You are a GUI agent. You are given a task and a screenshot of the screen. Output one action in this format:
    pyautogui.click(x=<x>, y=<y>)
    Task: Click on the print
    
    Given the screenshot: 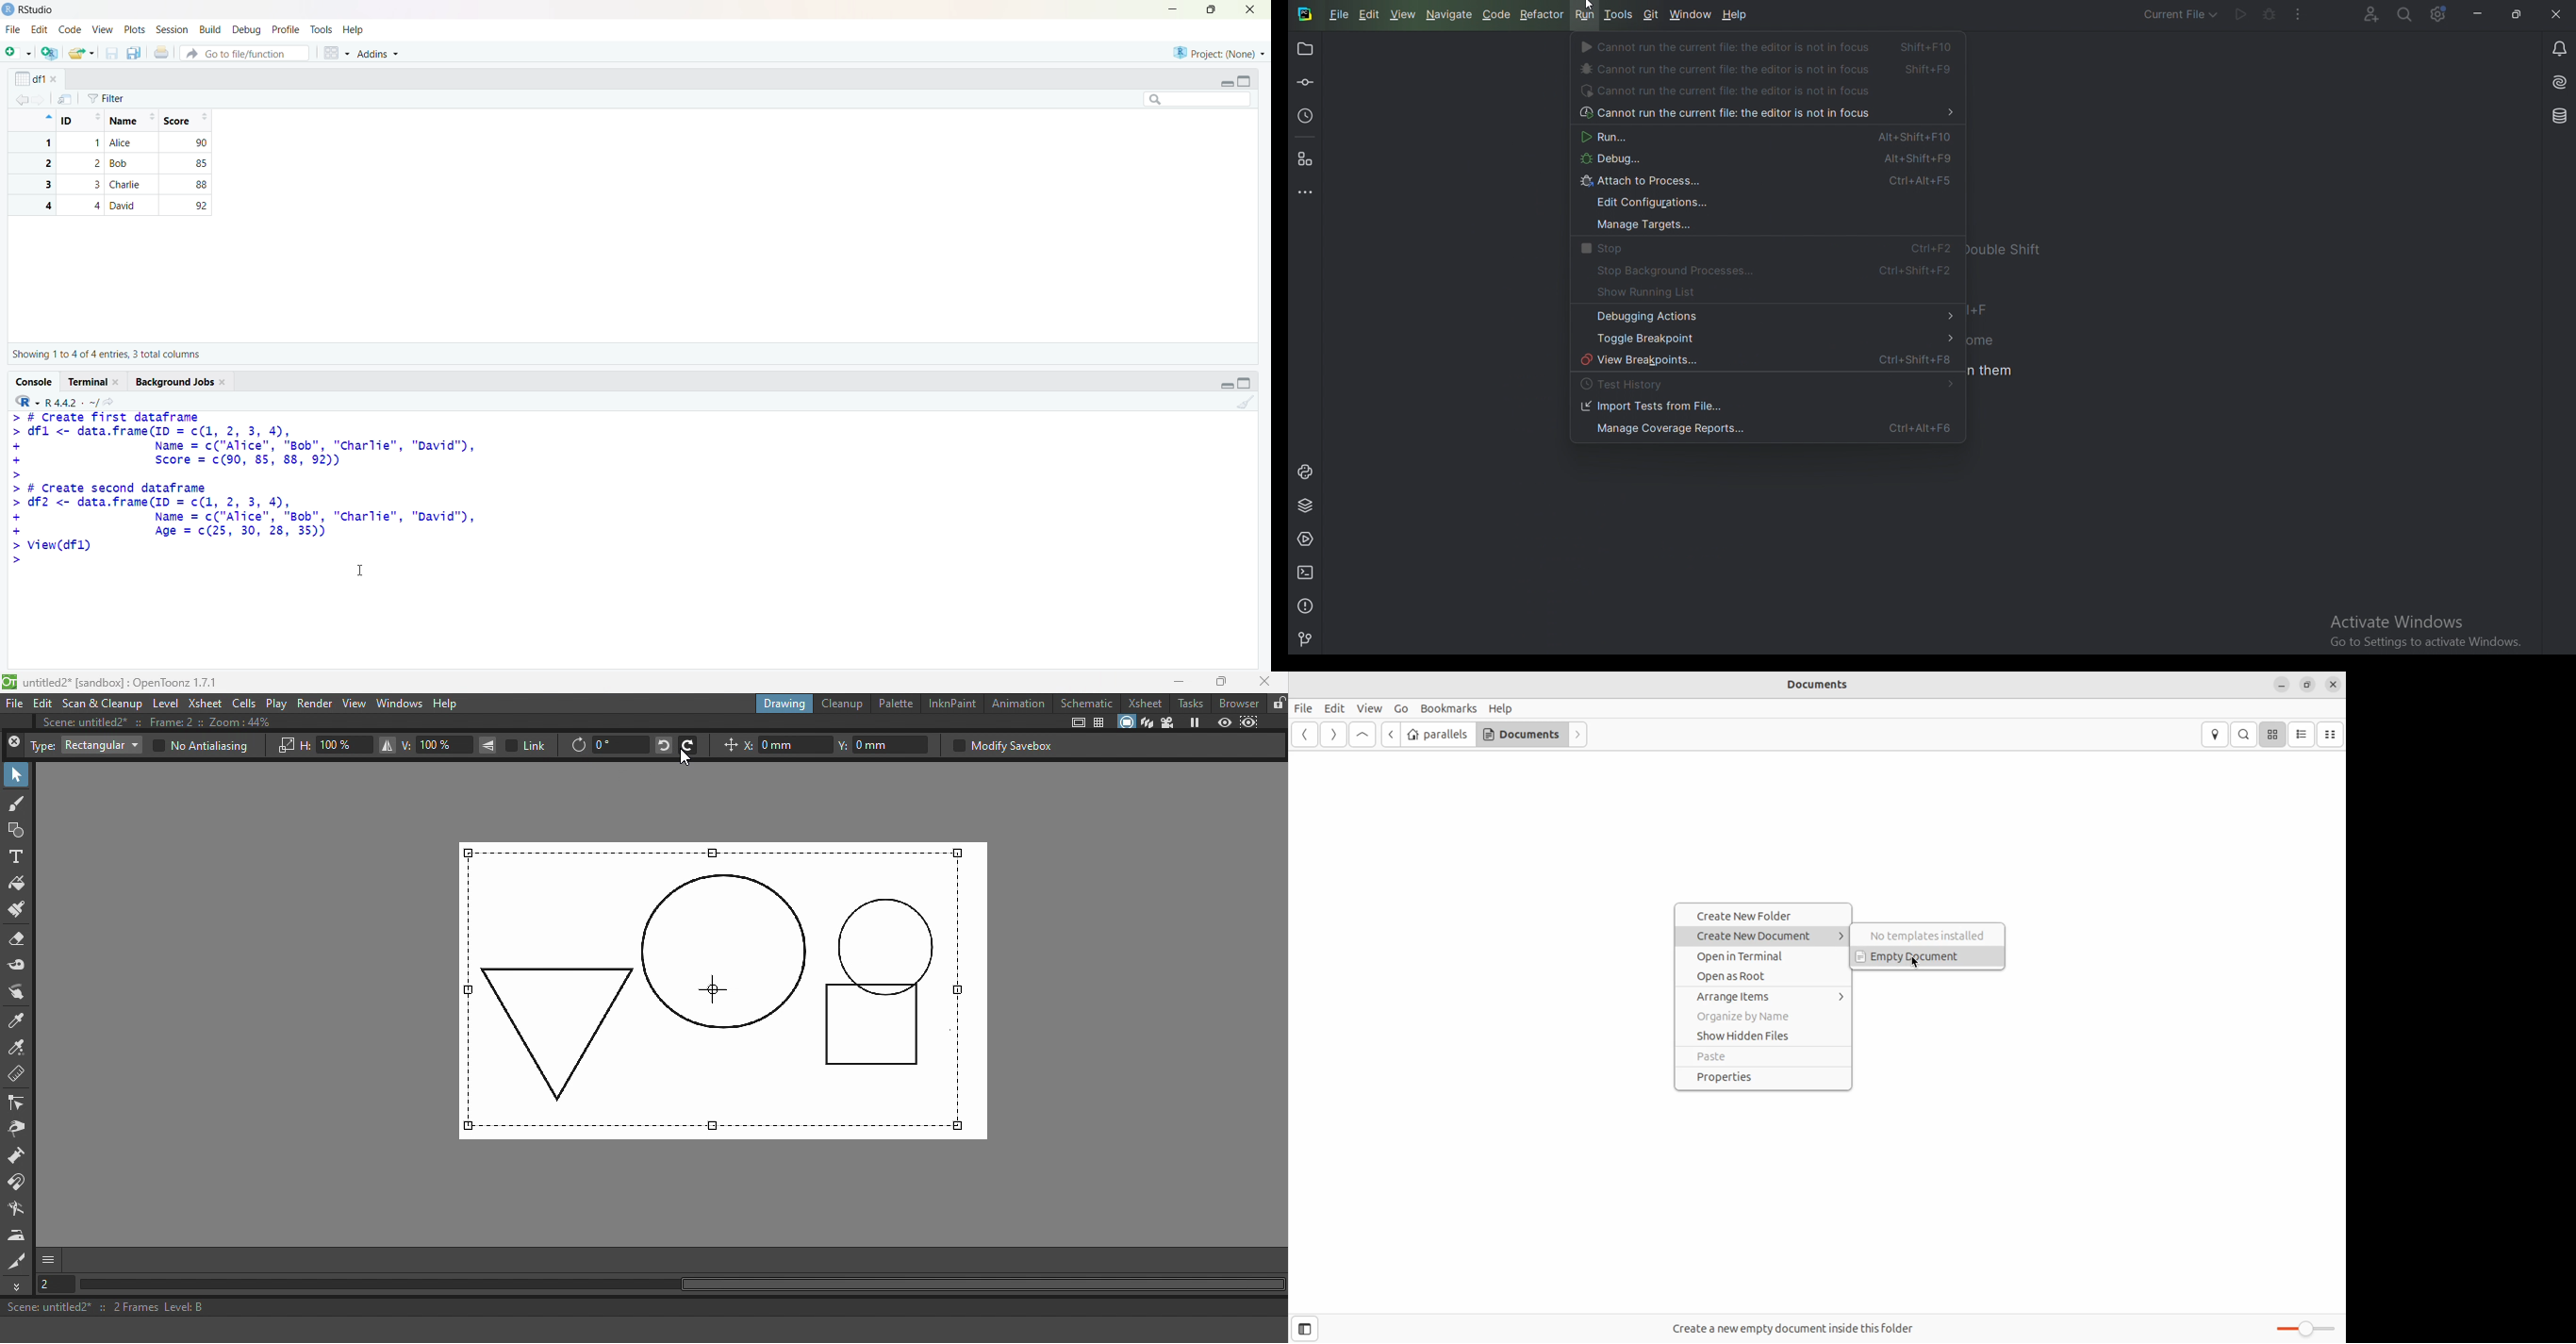 What is the action you would take?
    pyautogui.click(x=162, y=52)
    